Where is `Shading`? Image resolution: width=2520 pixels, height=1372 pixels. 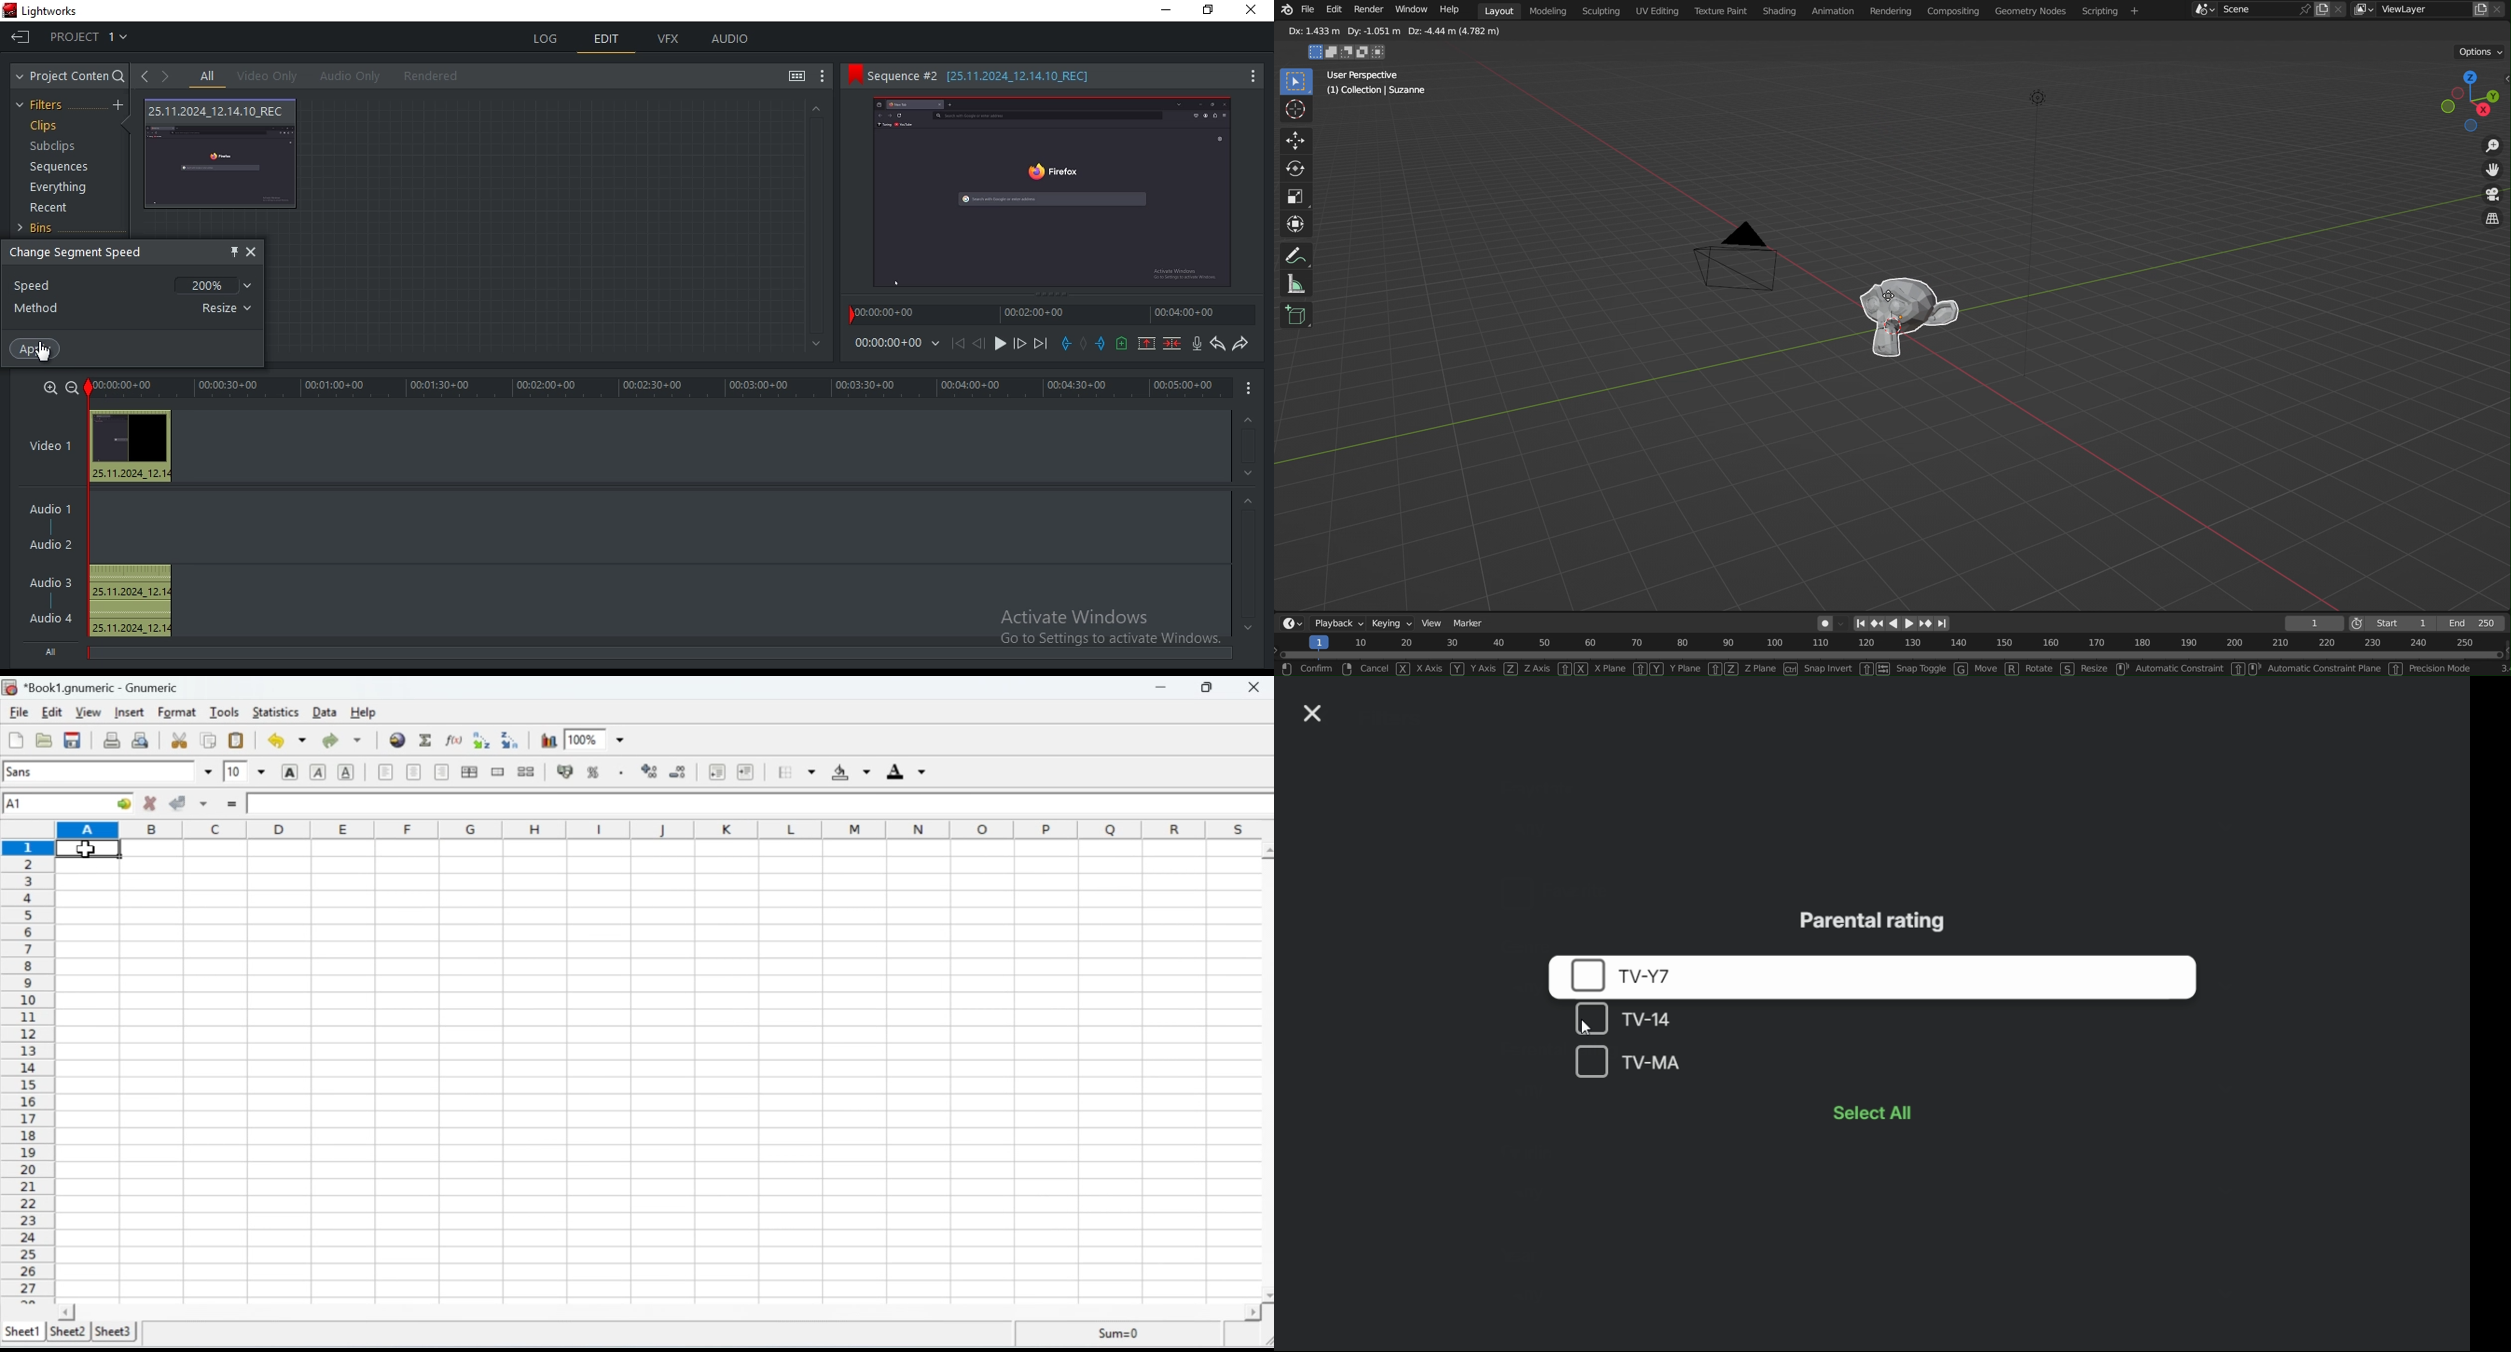 Shading is located at coordinates (1780, 10).